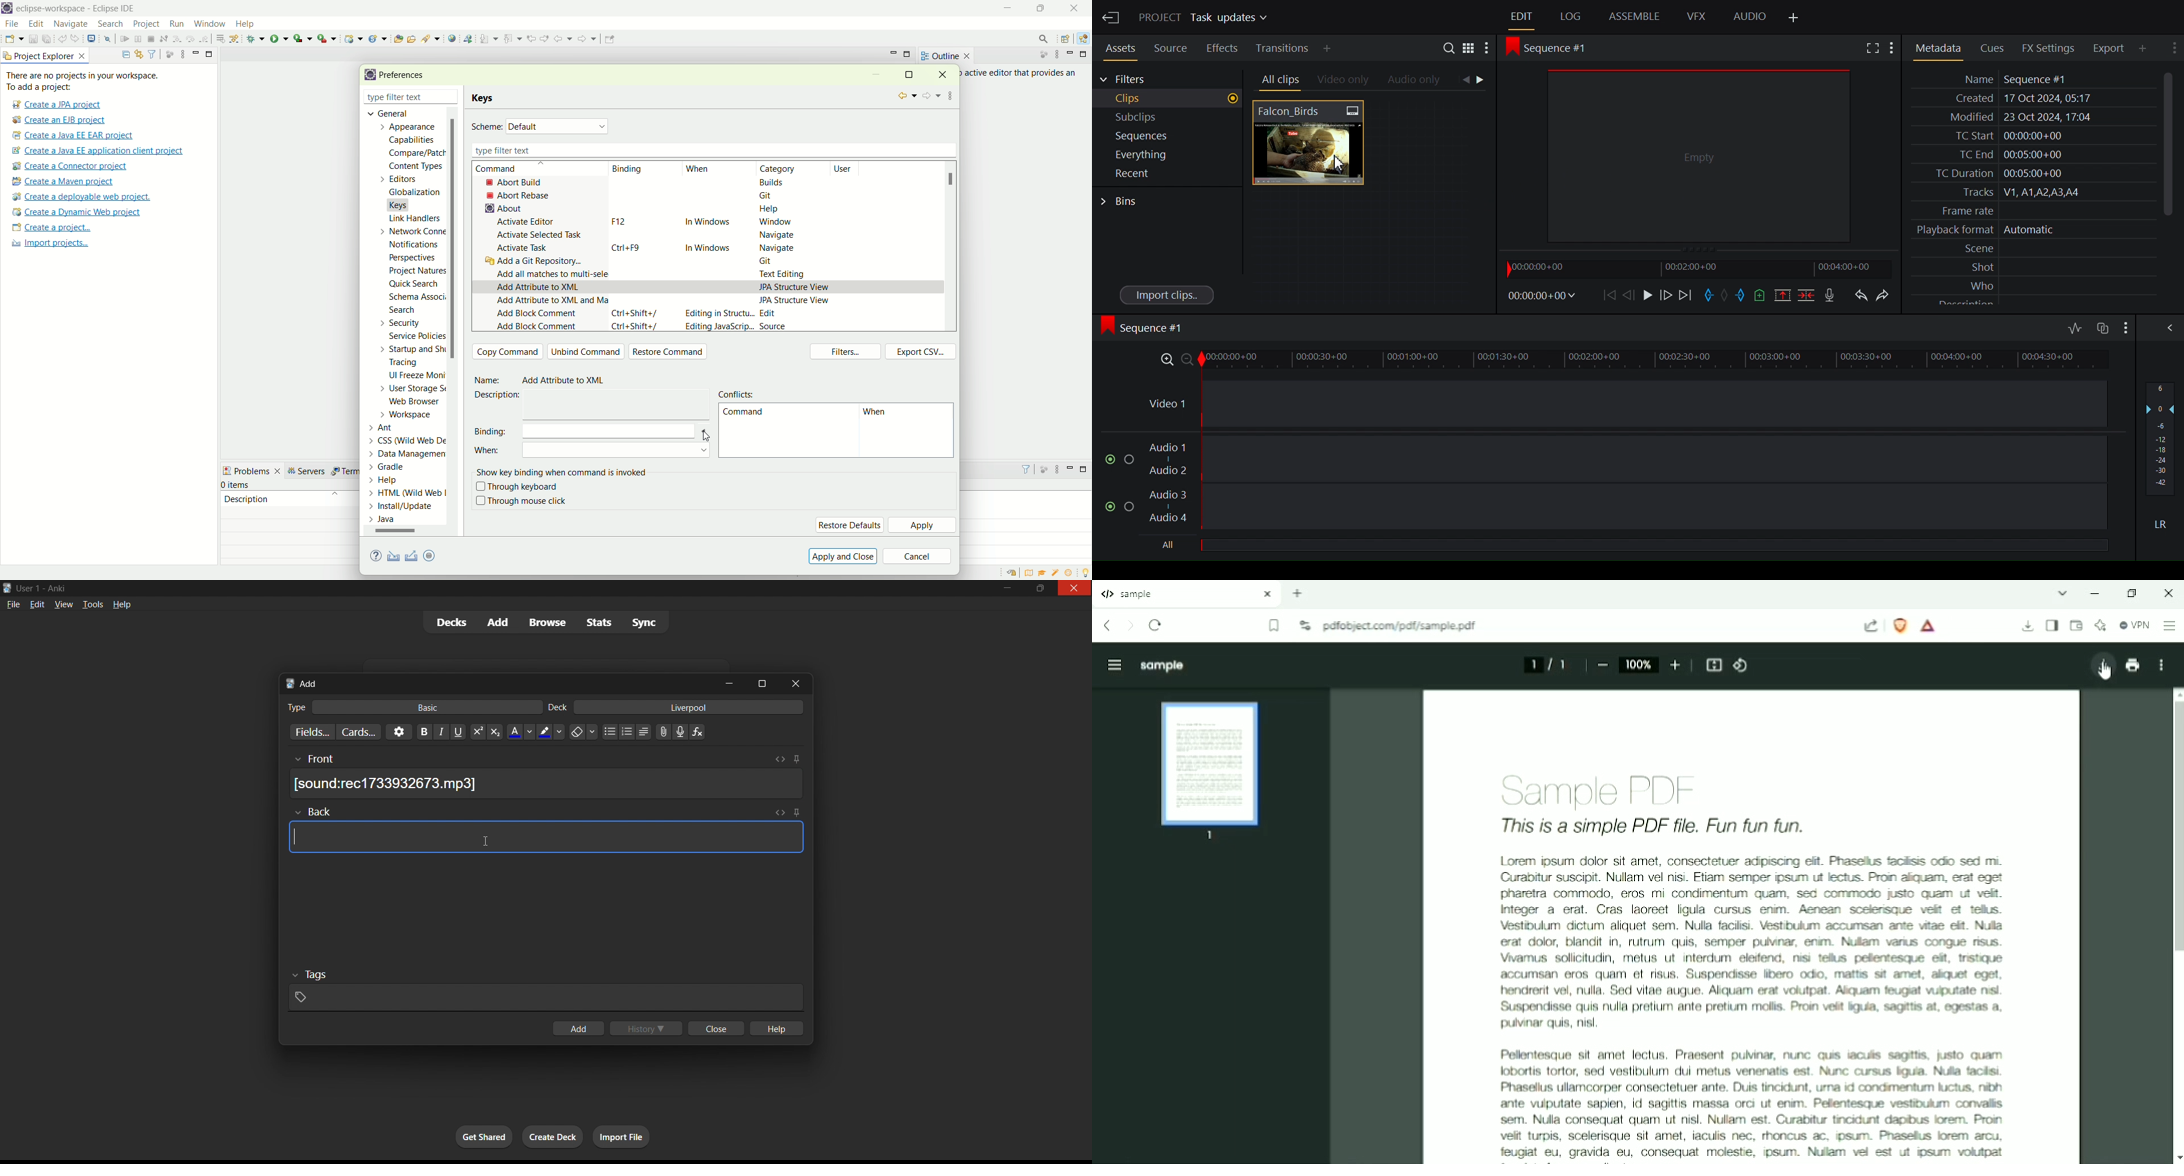  Describe the element at coordinates (1628, 362) in the screenshot. I see `Zoom Timeline` at that location.